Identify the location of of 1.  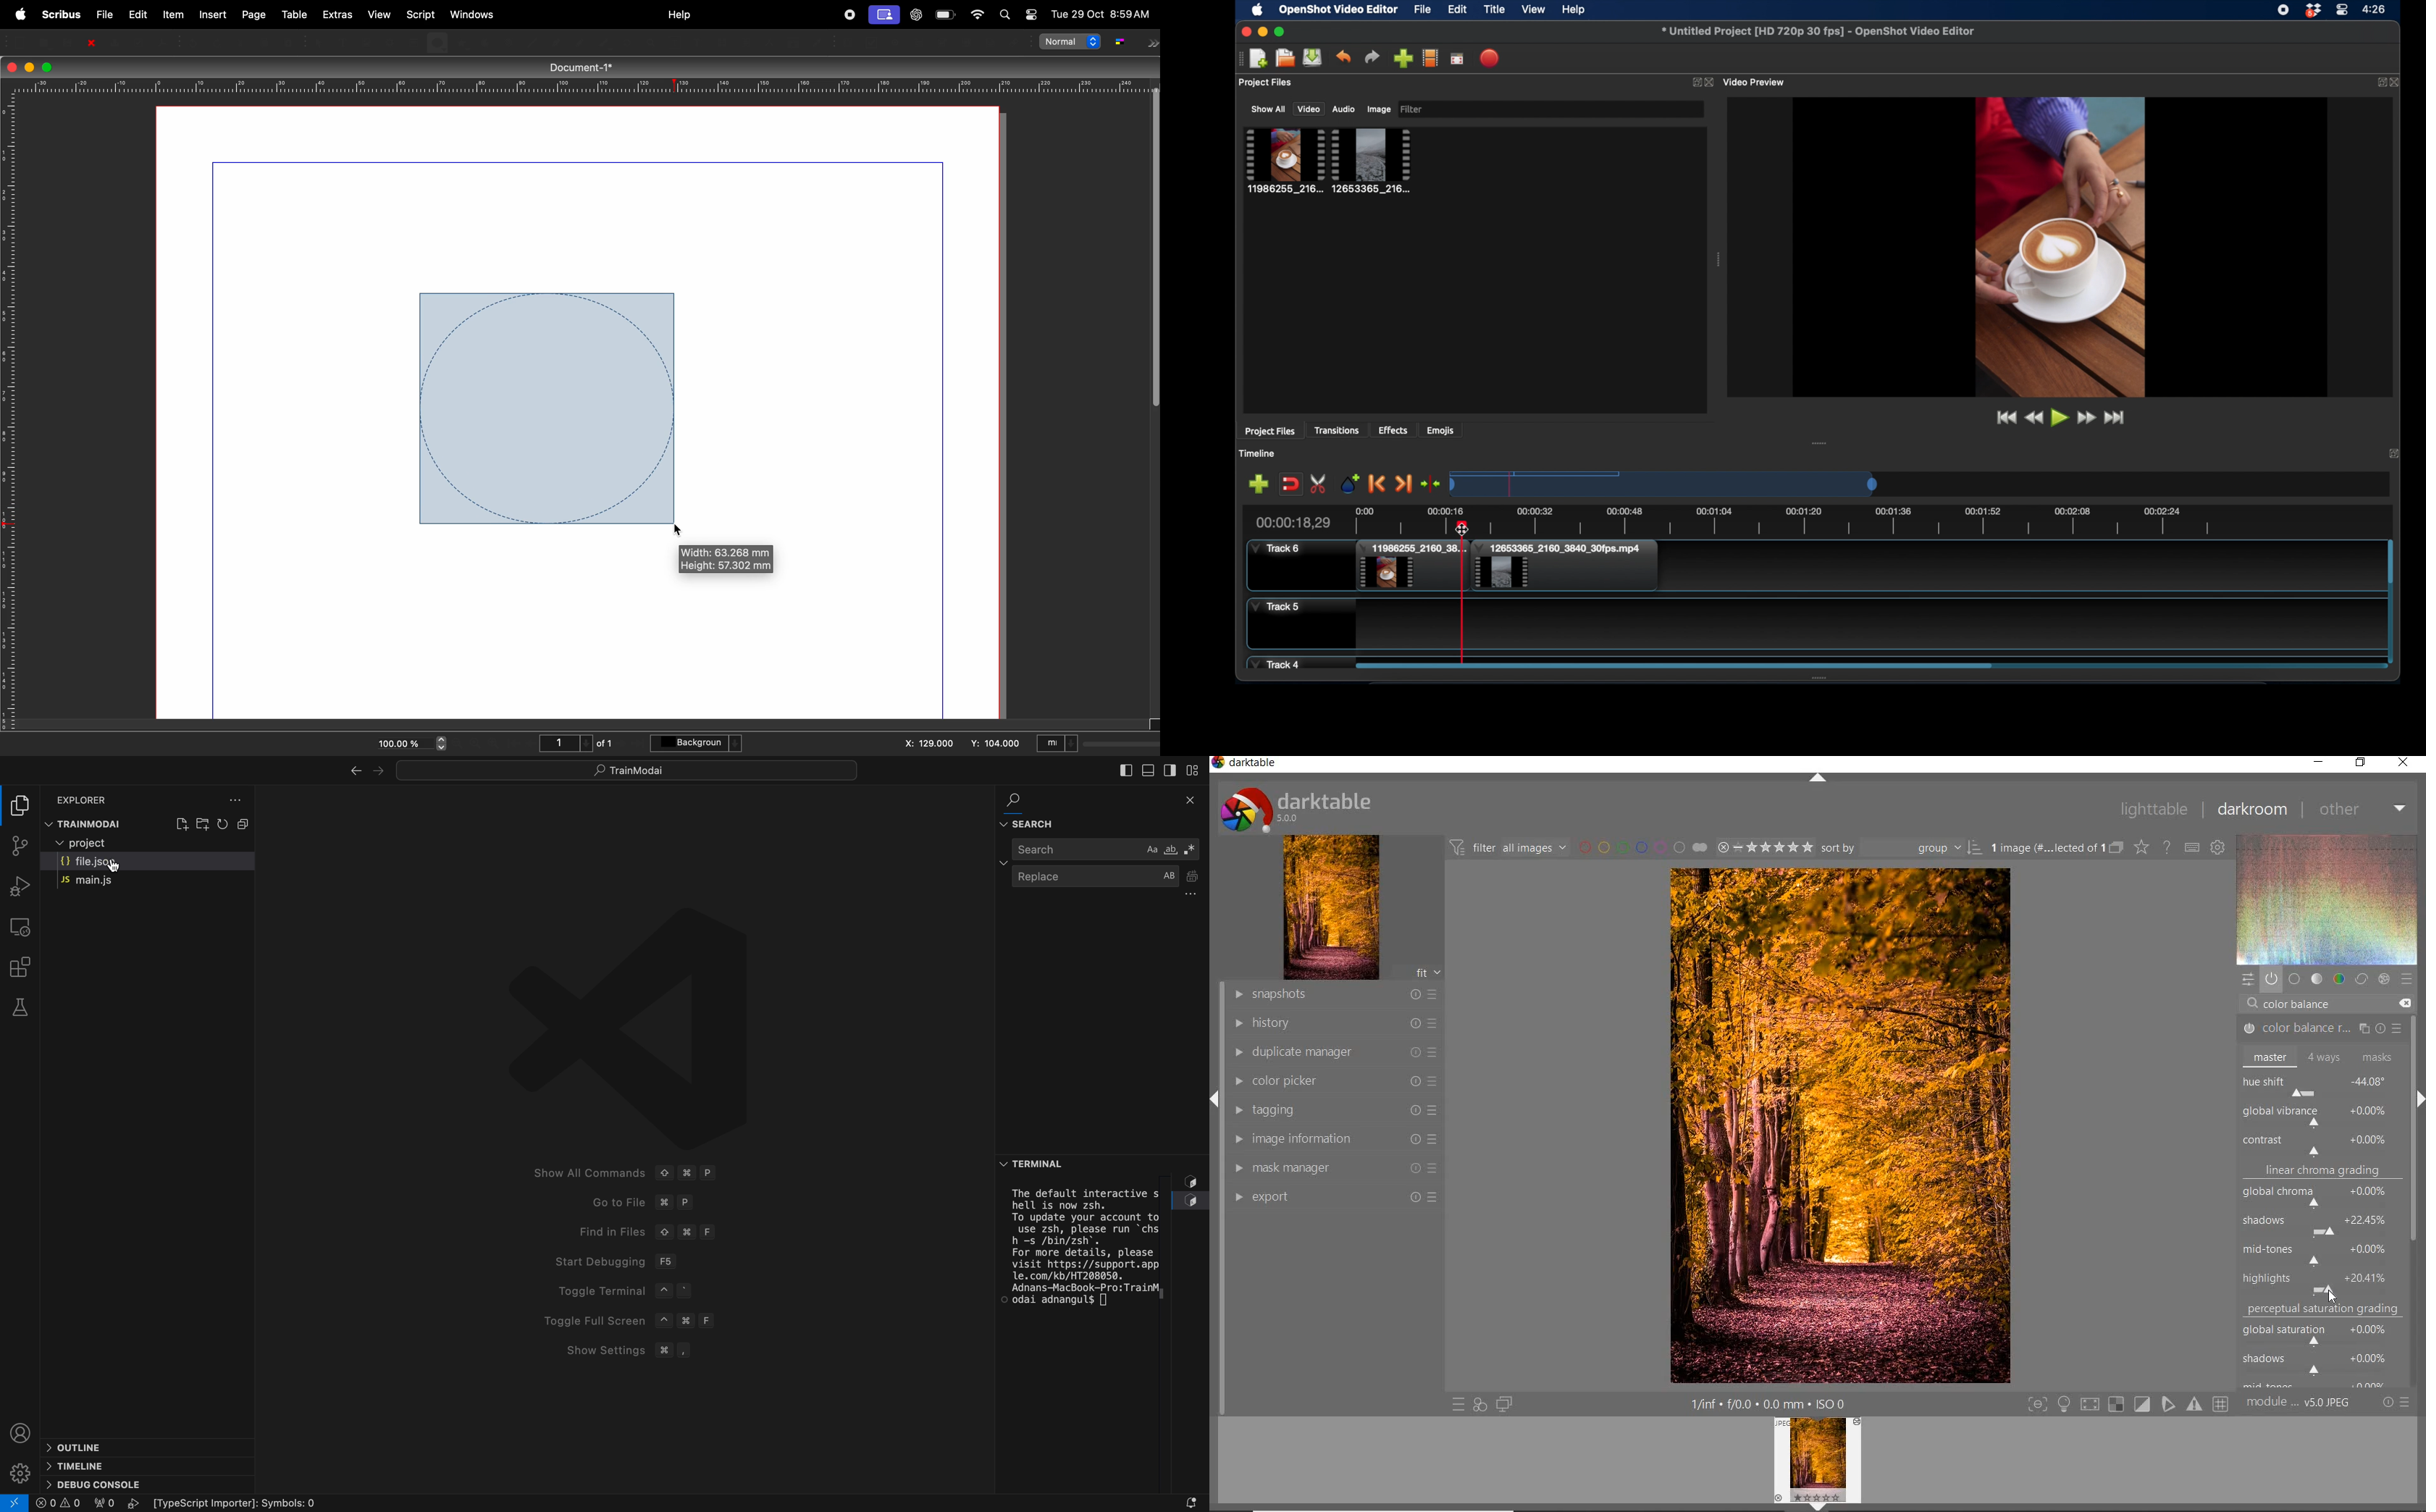
(606, 742).